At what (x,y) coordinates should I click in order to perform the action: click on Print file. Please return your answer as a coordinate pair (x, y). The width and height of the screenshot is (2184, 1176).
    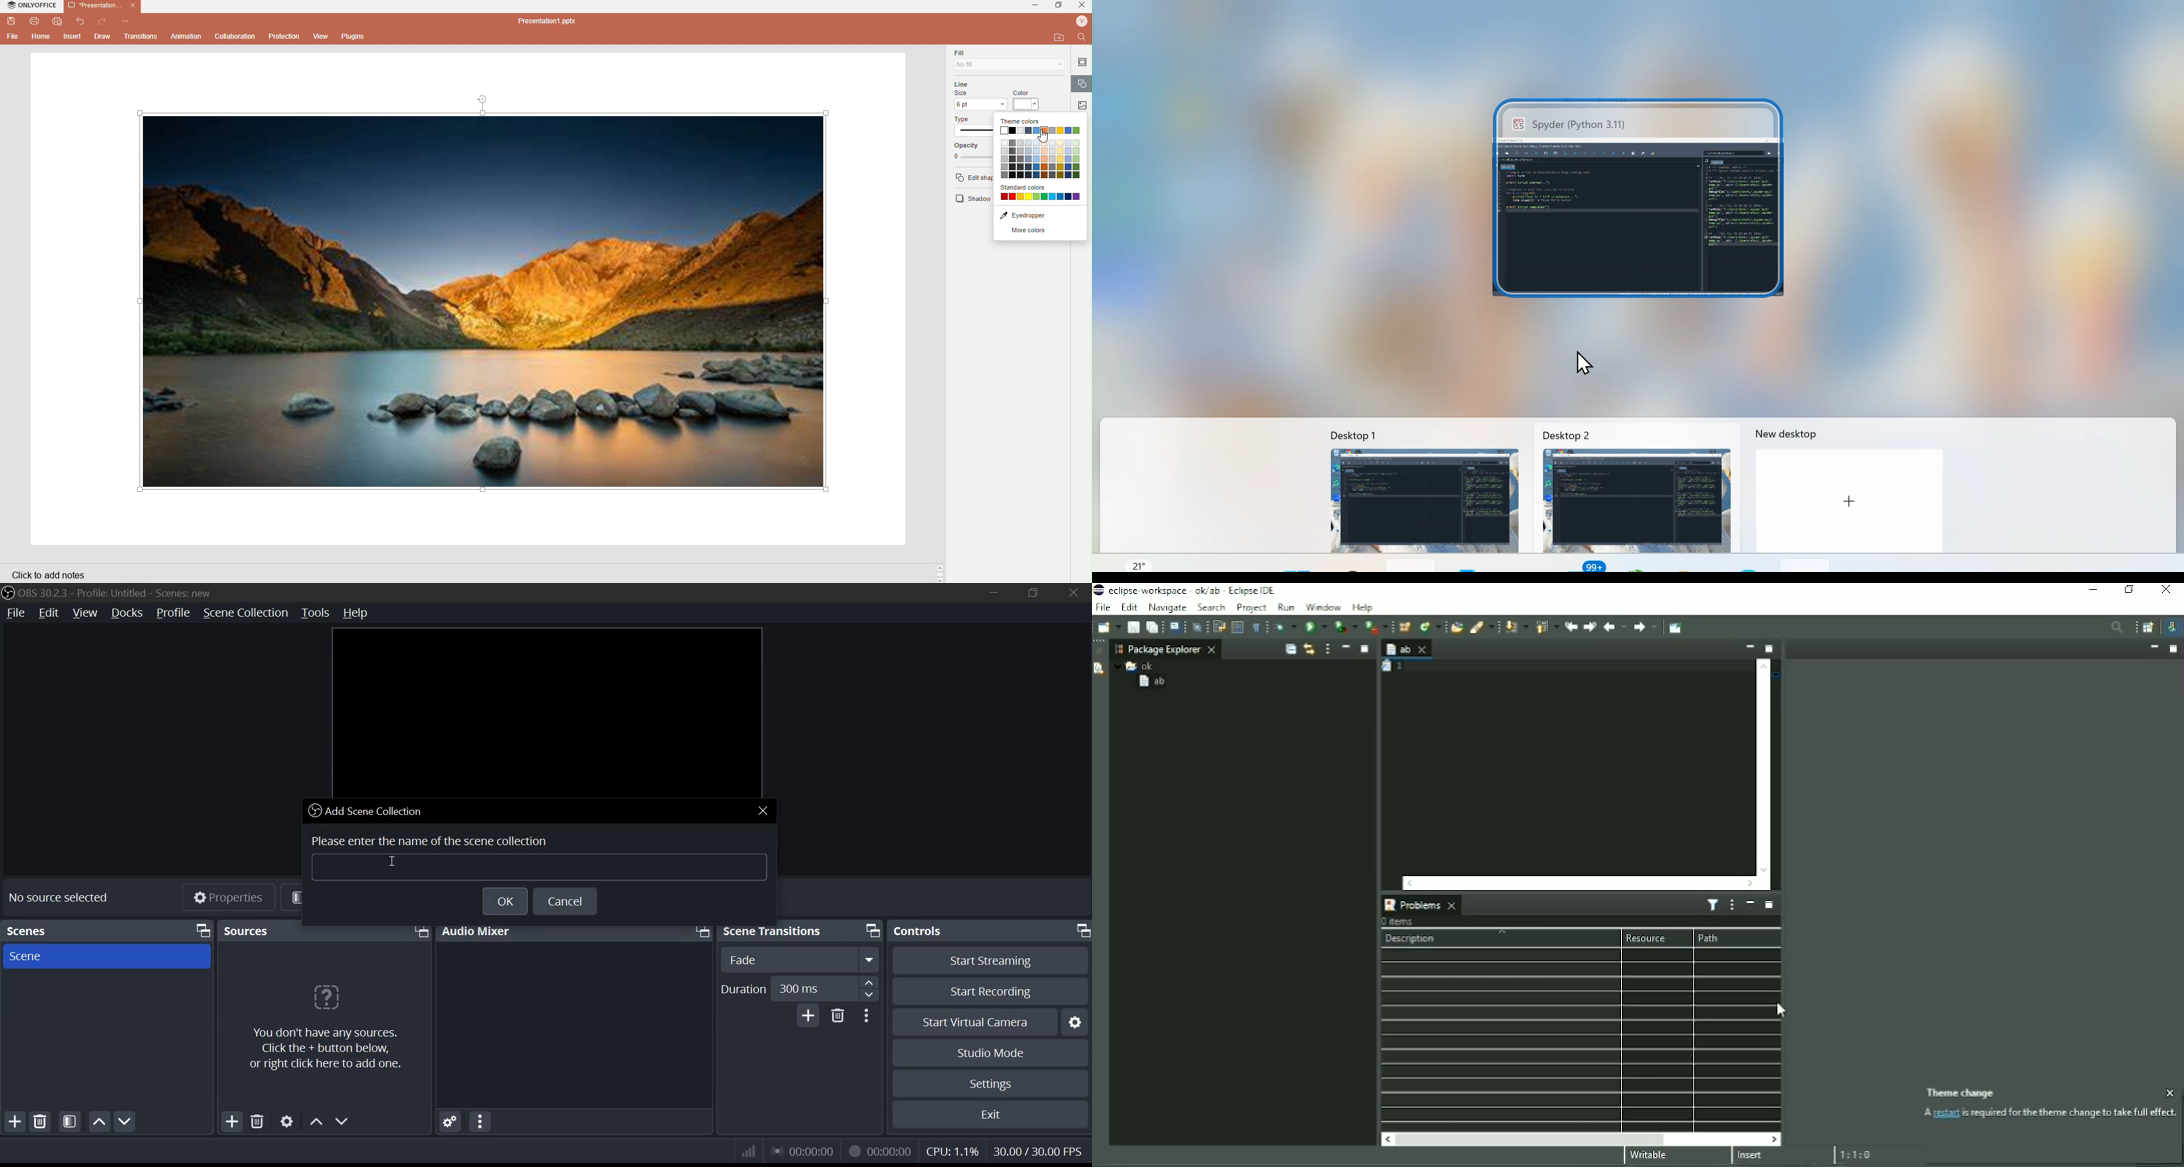
    Looking at the image, I should click on (34, 22).